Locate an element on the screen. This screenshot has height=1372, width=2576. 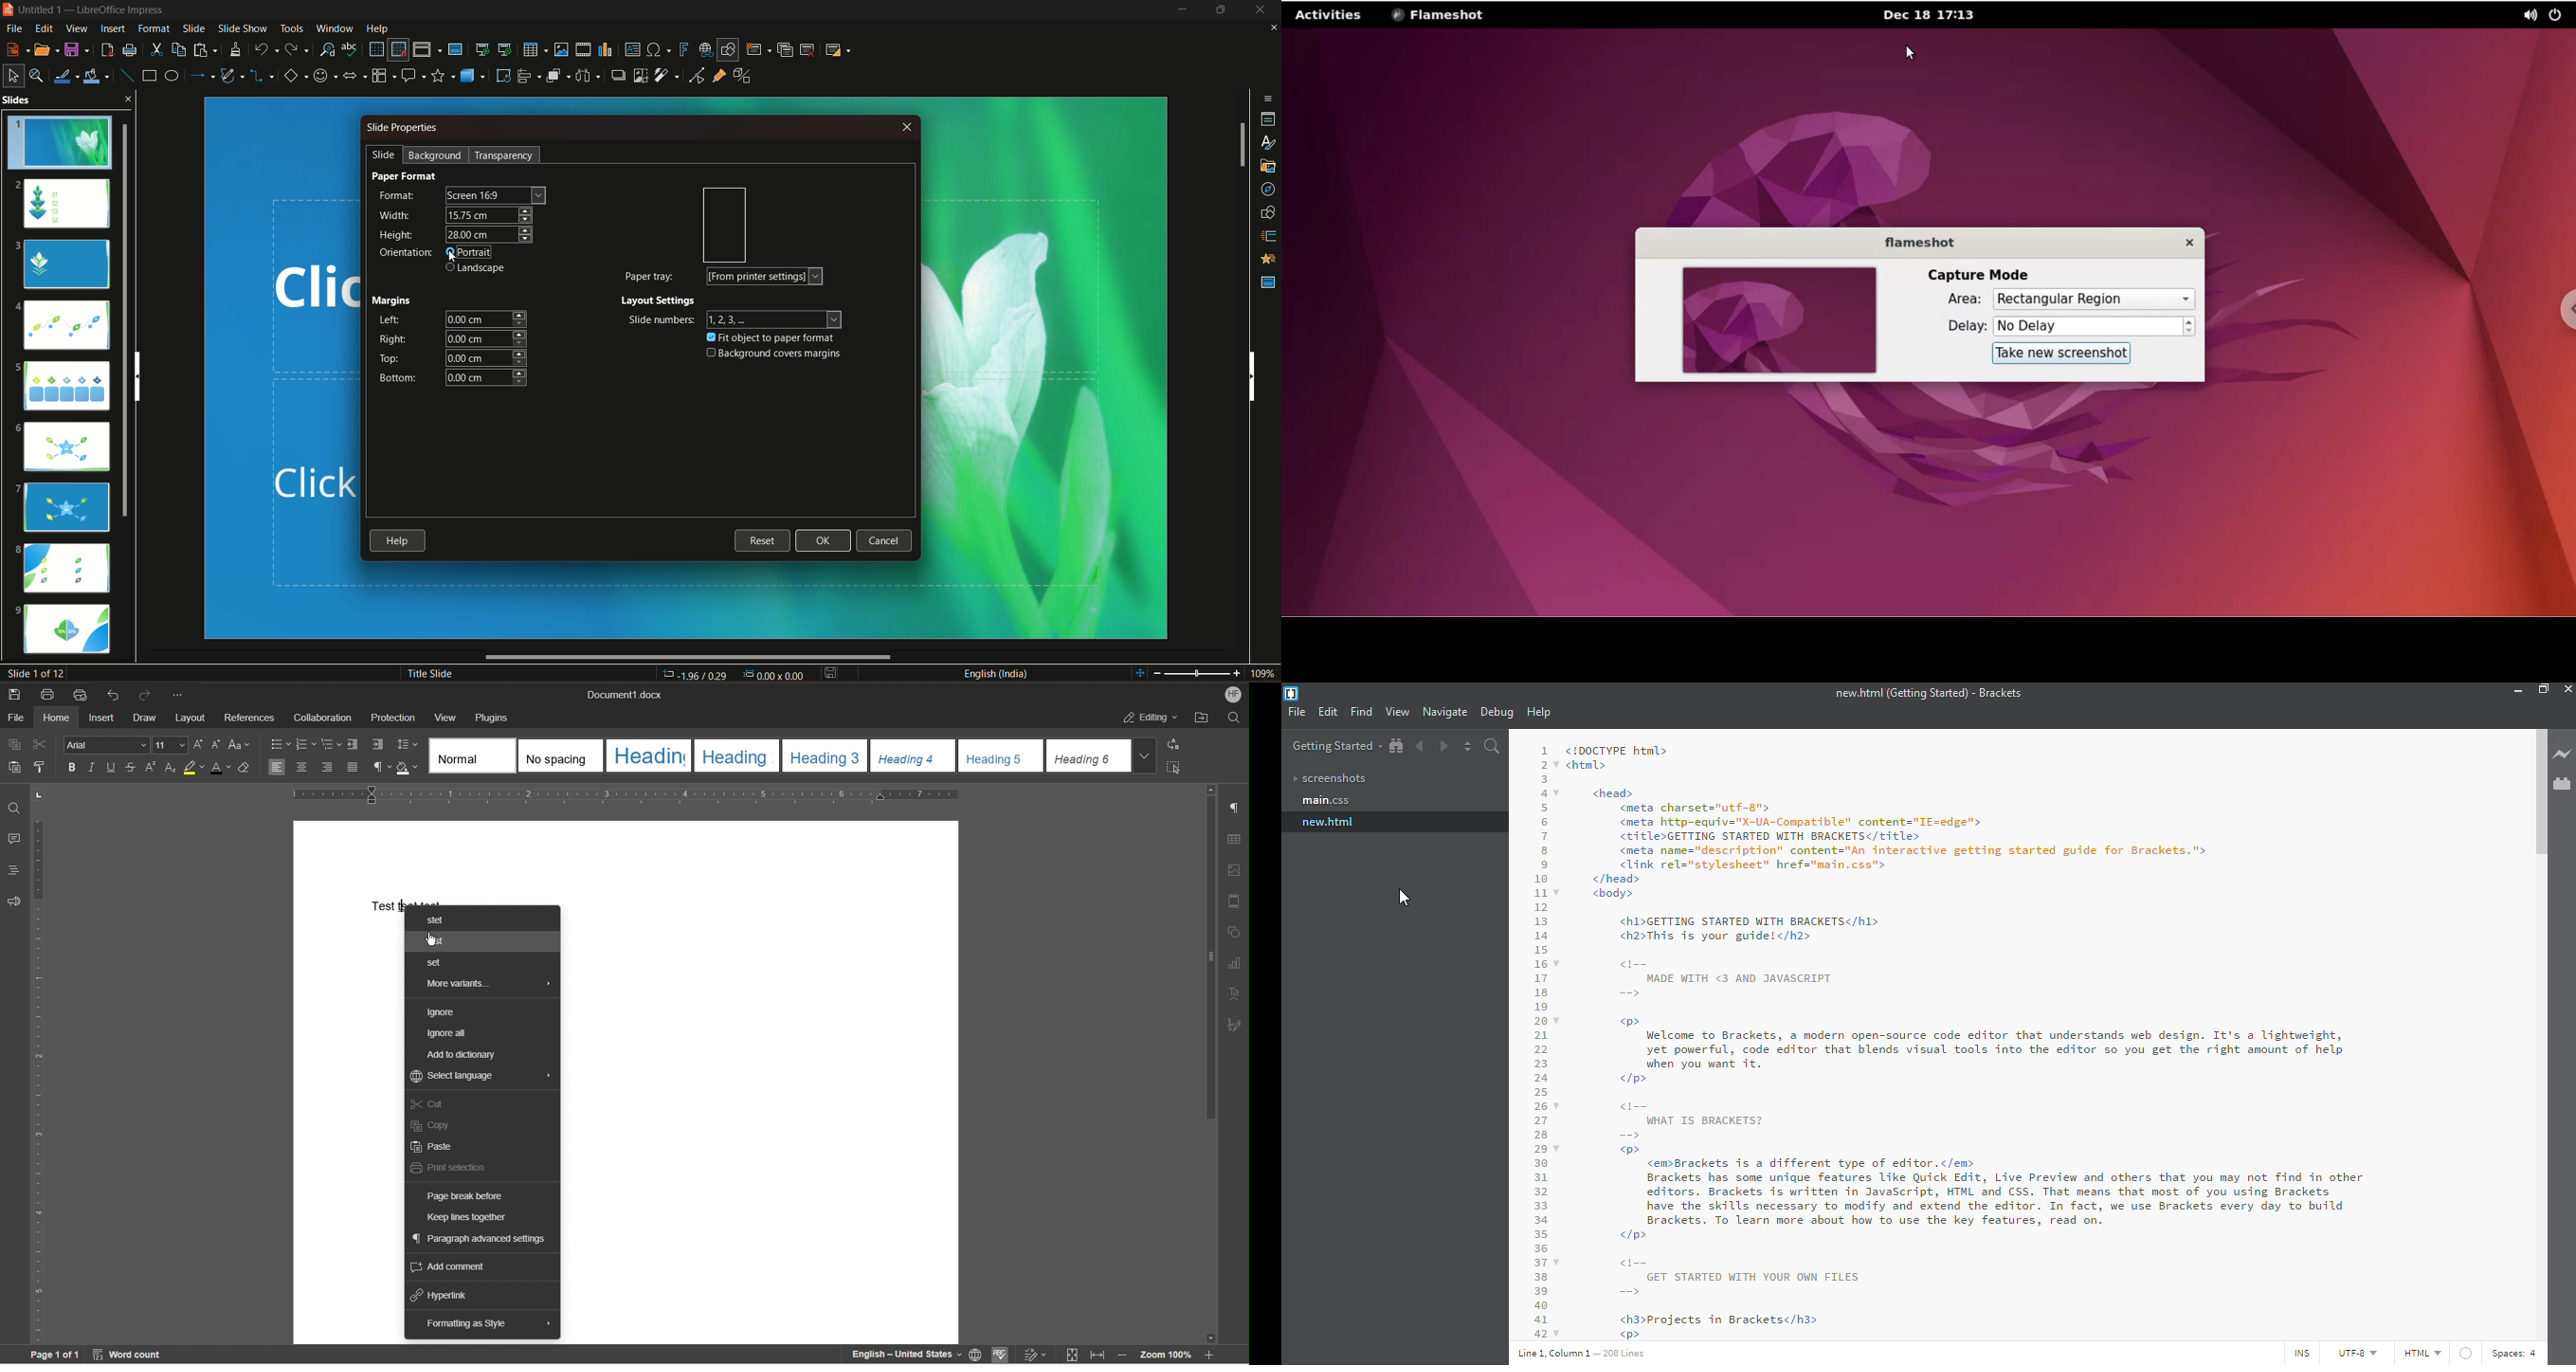
close is located at coordinates (131, 97).